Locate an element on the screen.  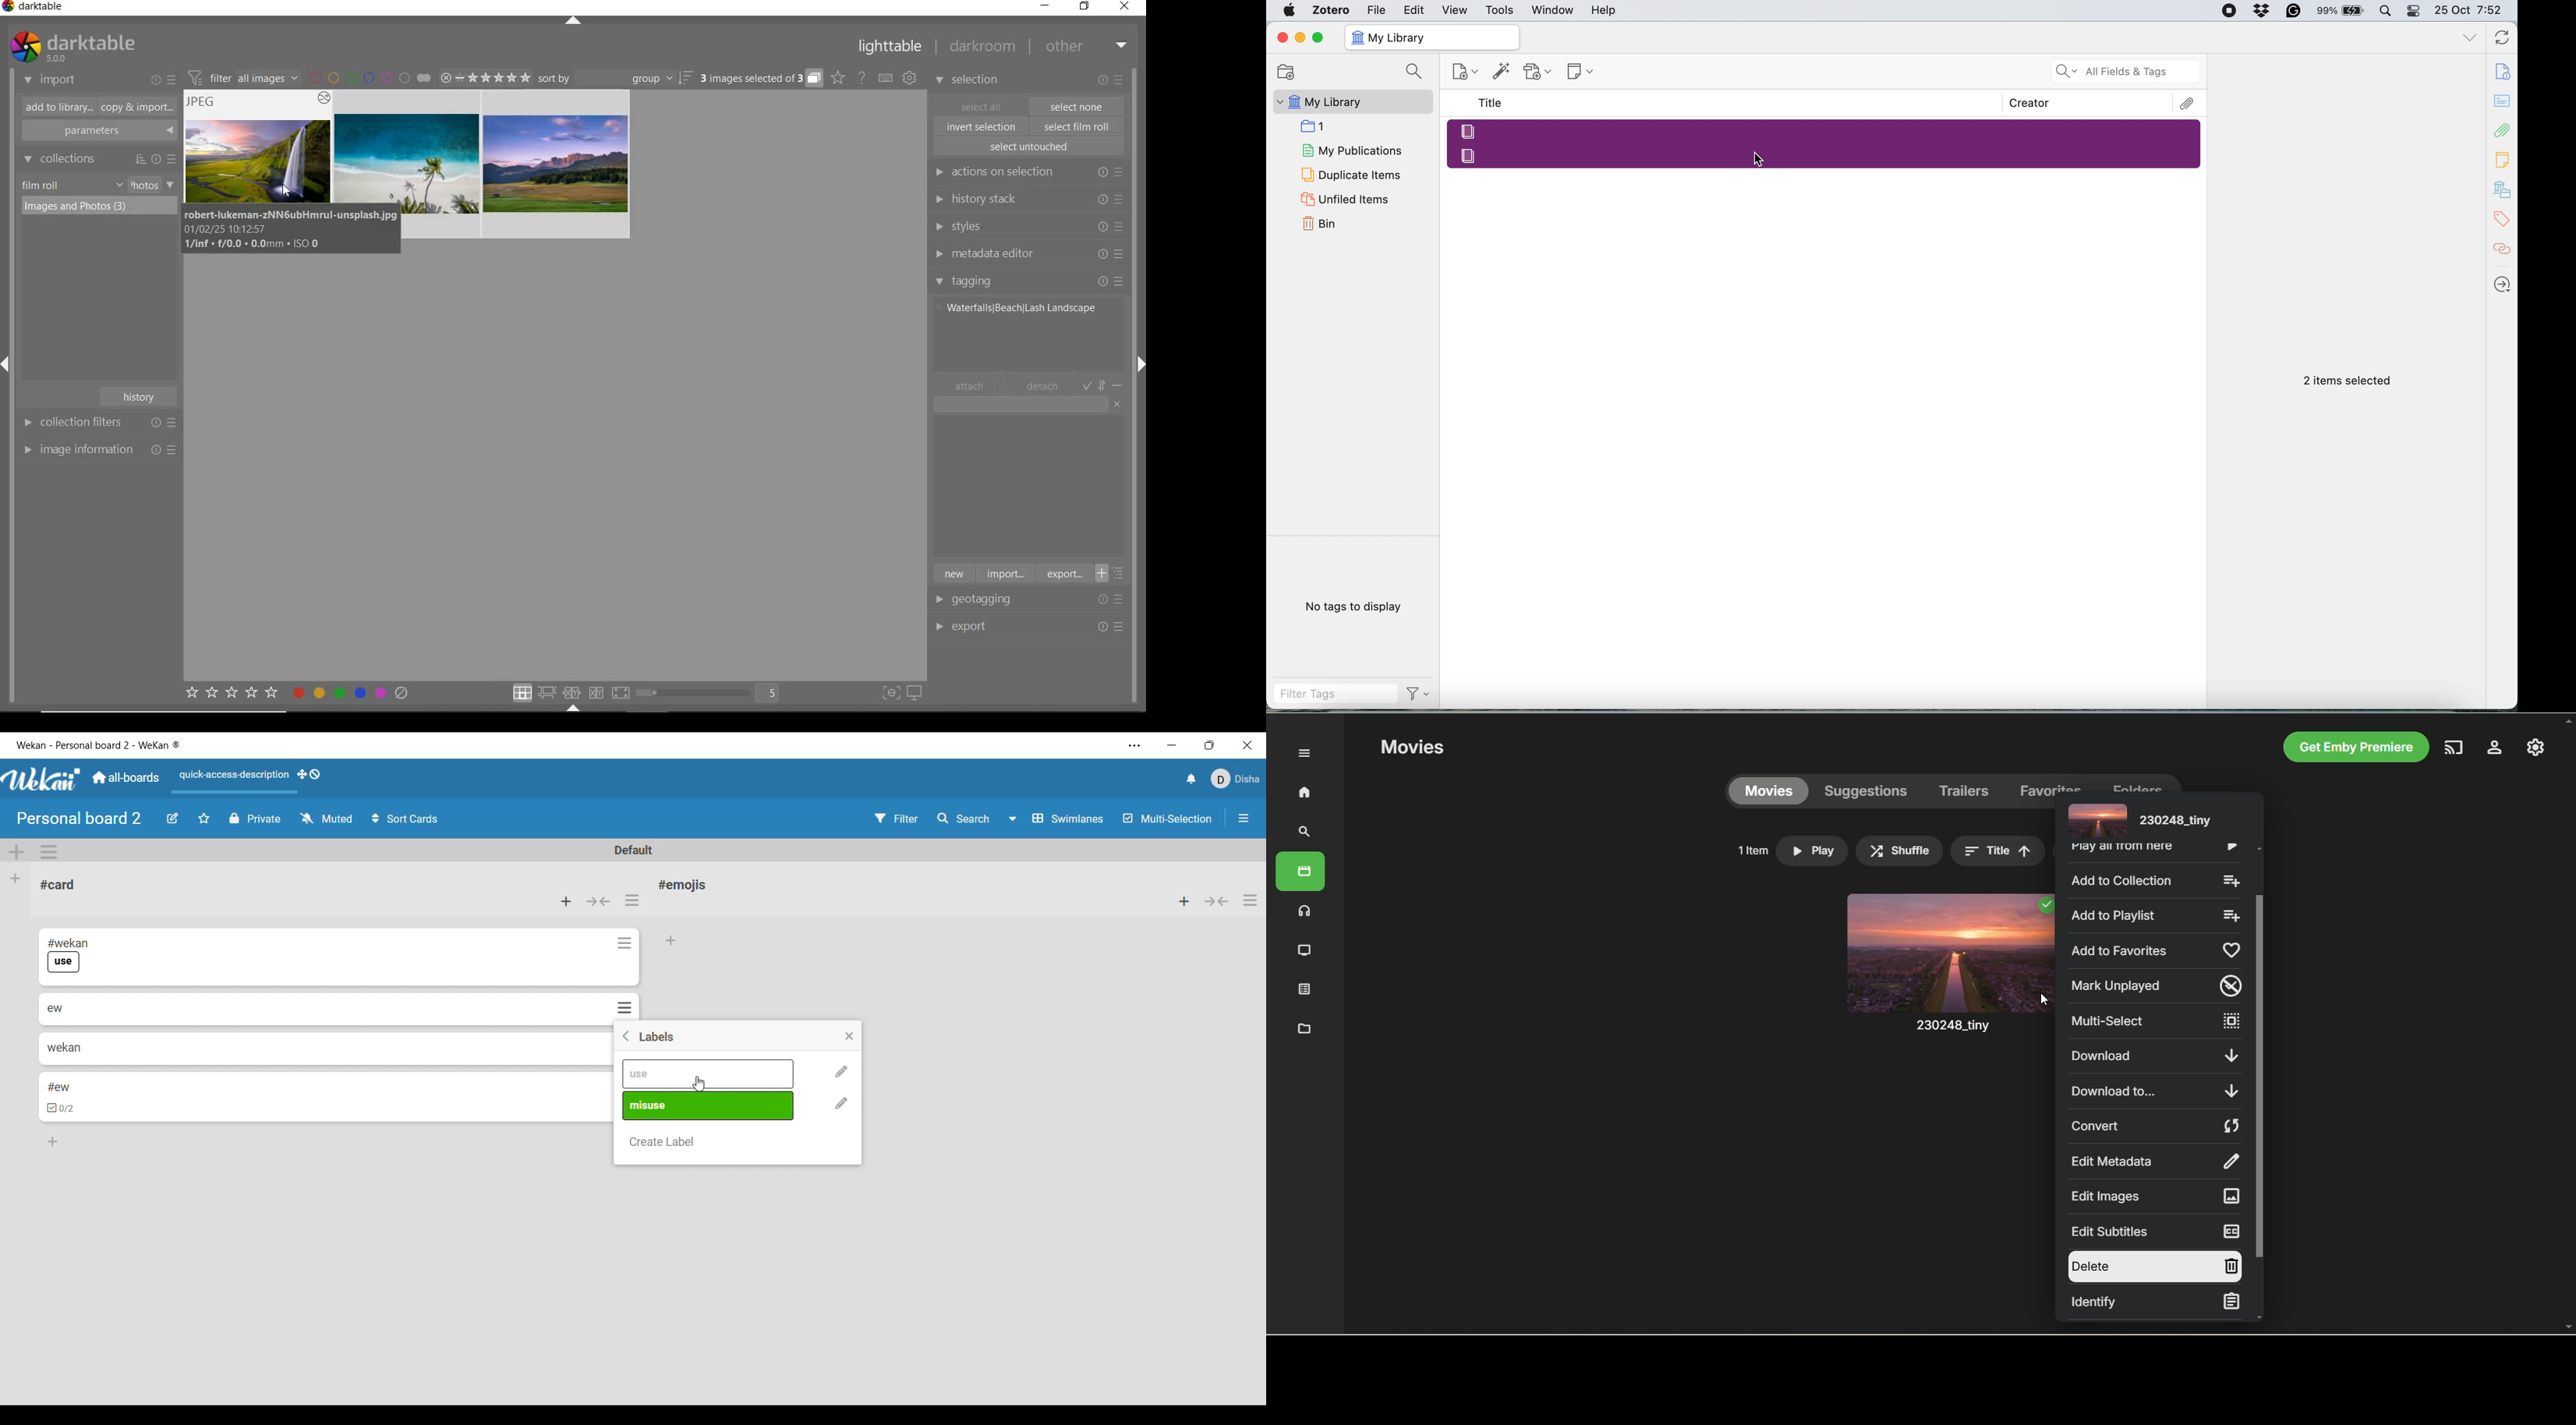
toggle list is located at coordinates (1115, 573).